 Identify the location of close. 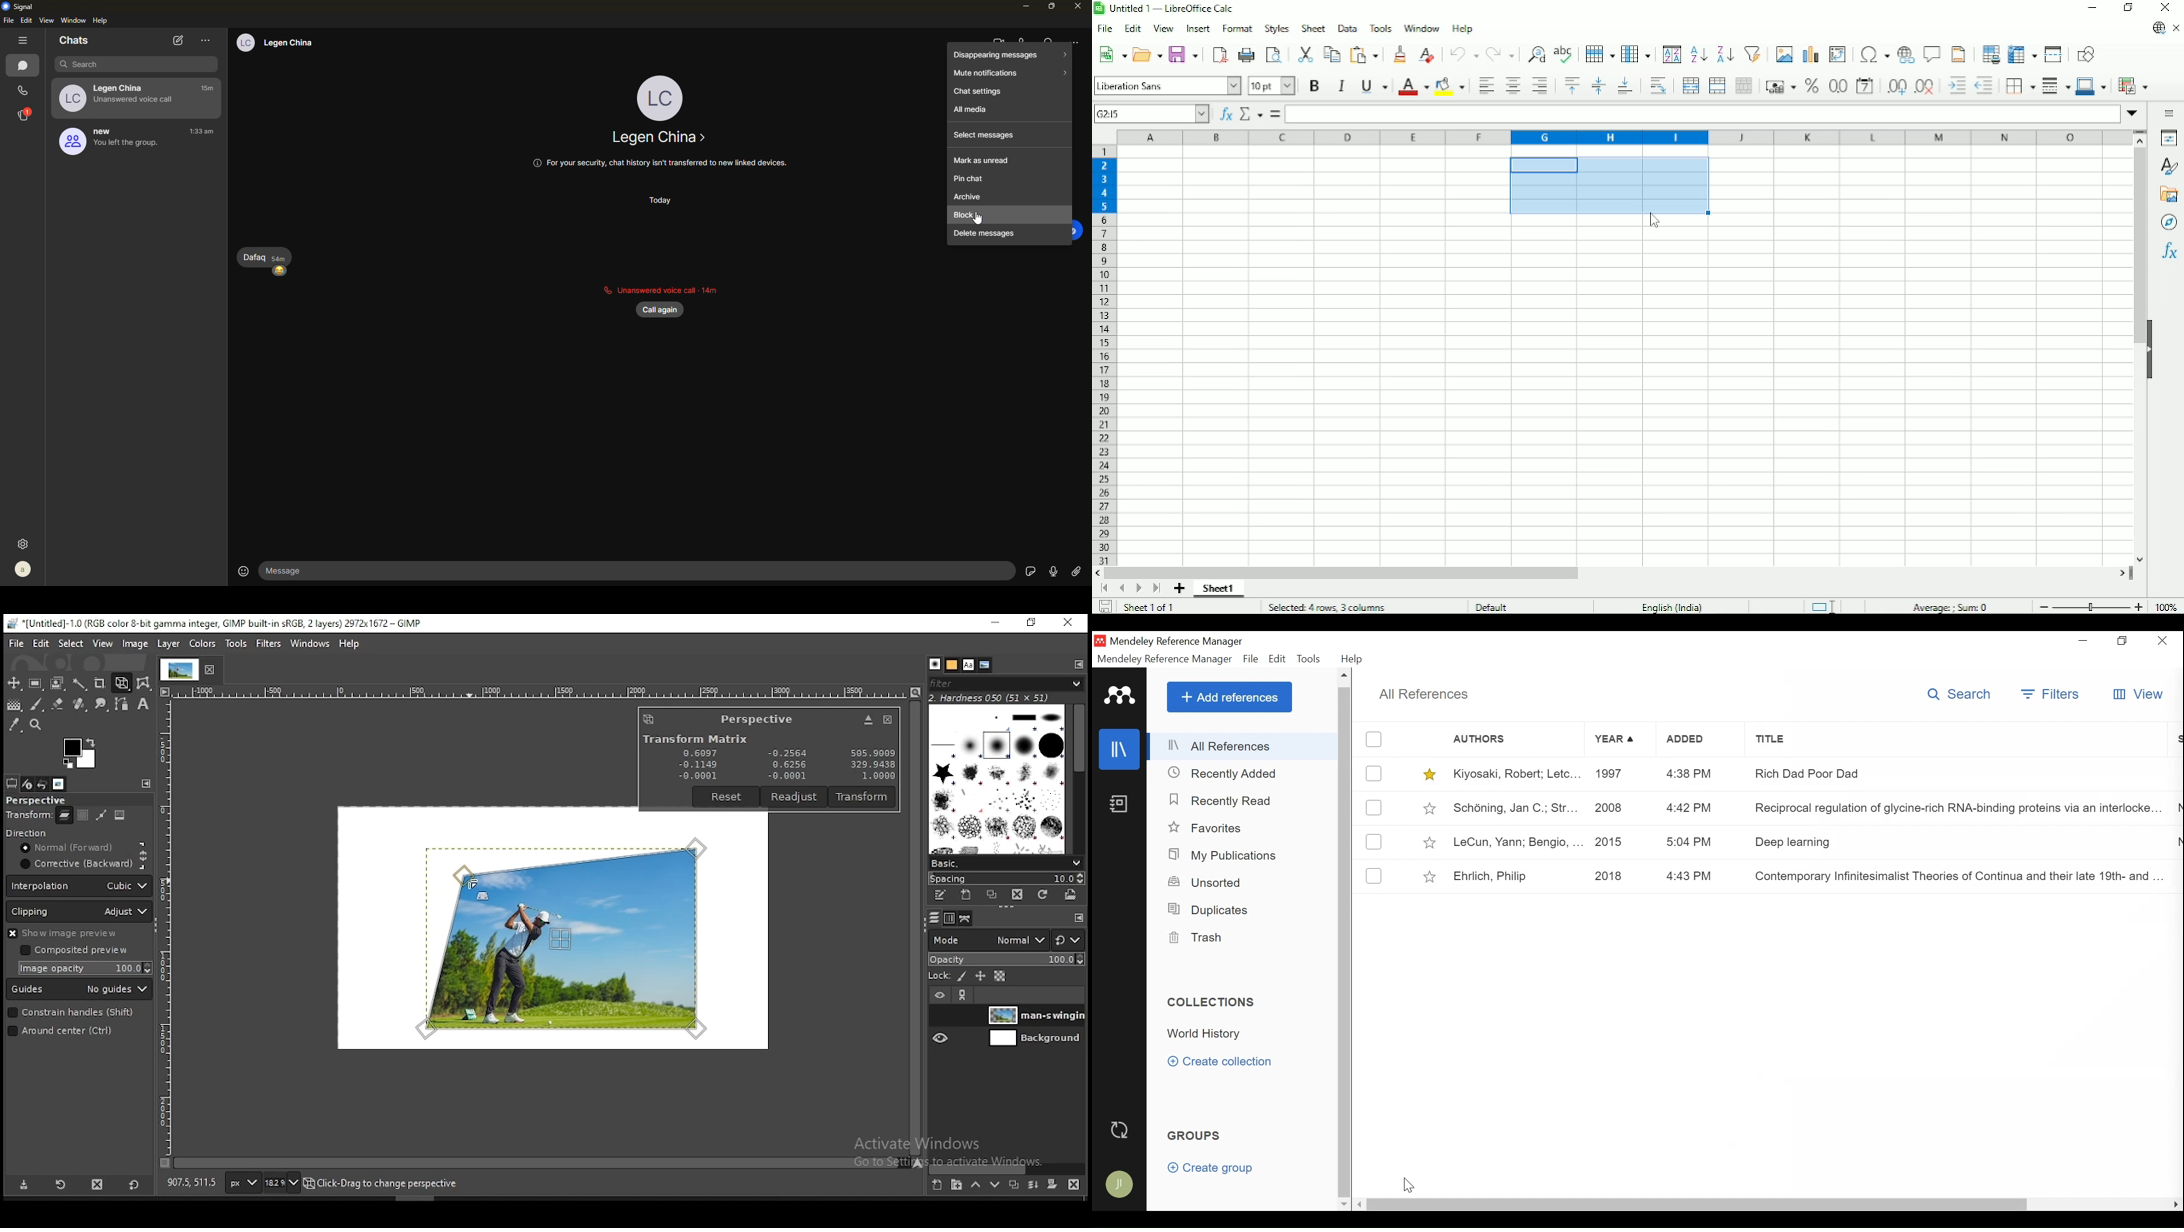
(1074, 6).